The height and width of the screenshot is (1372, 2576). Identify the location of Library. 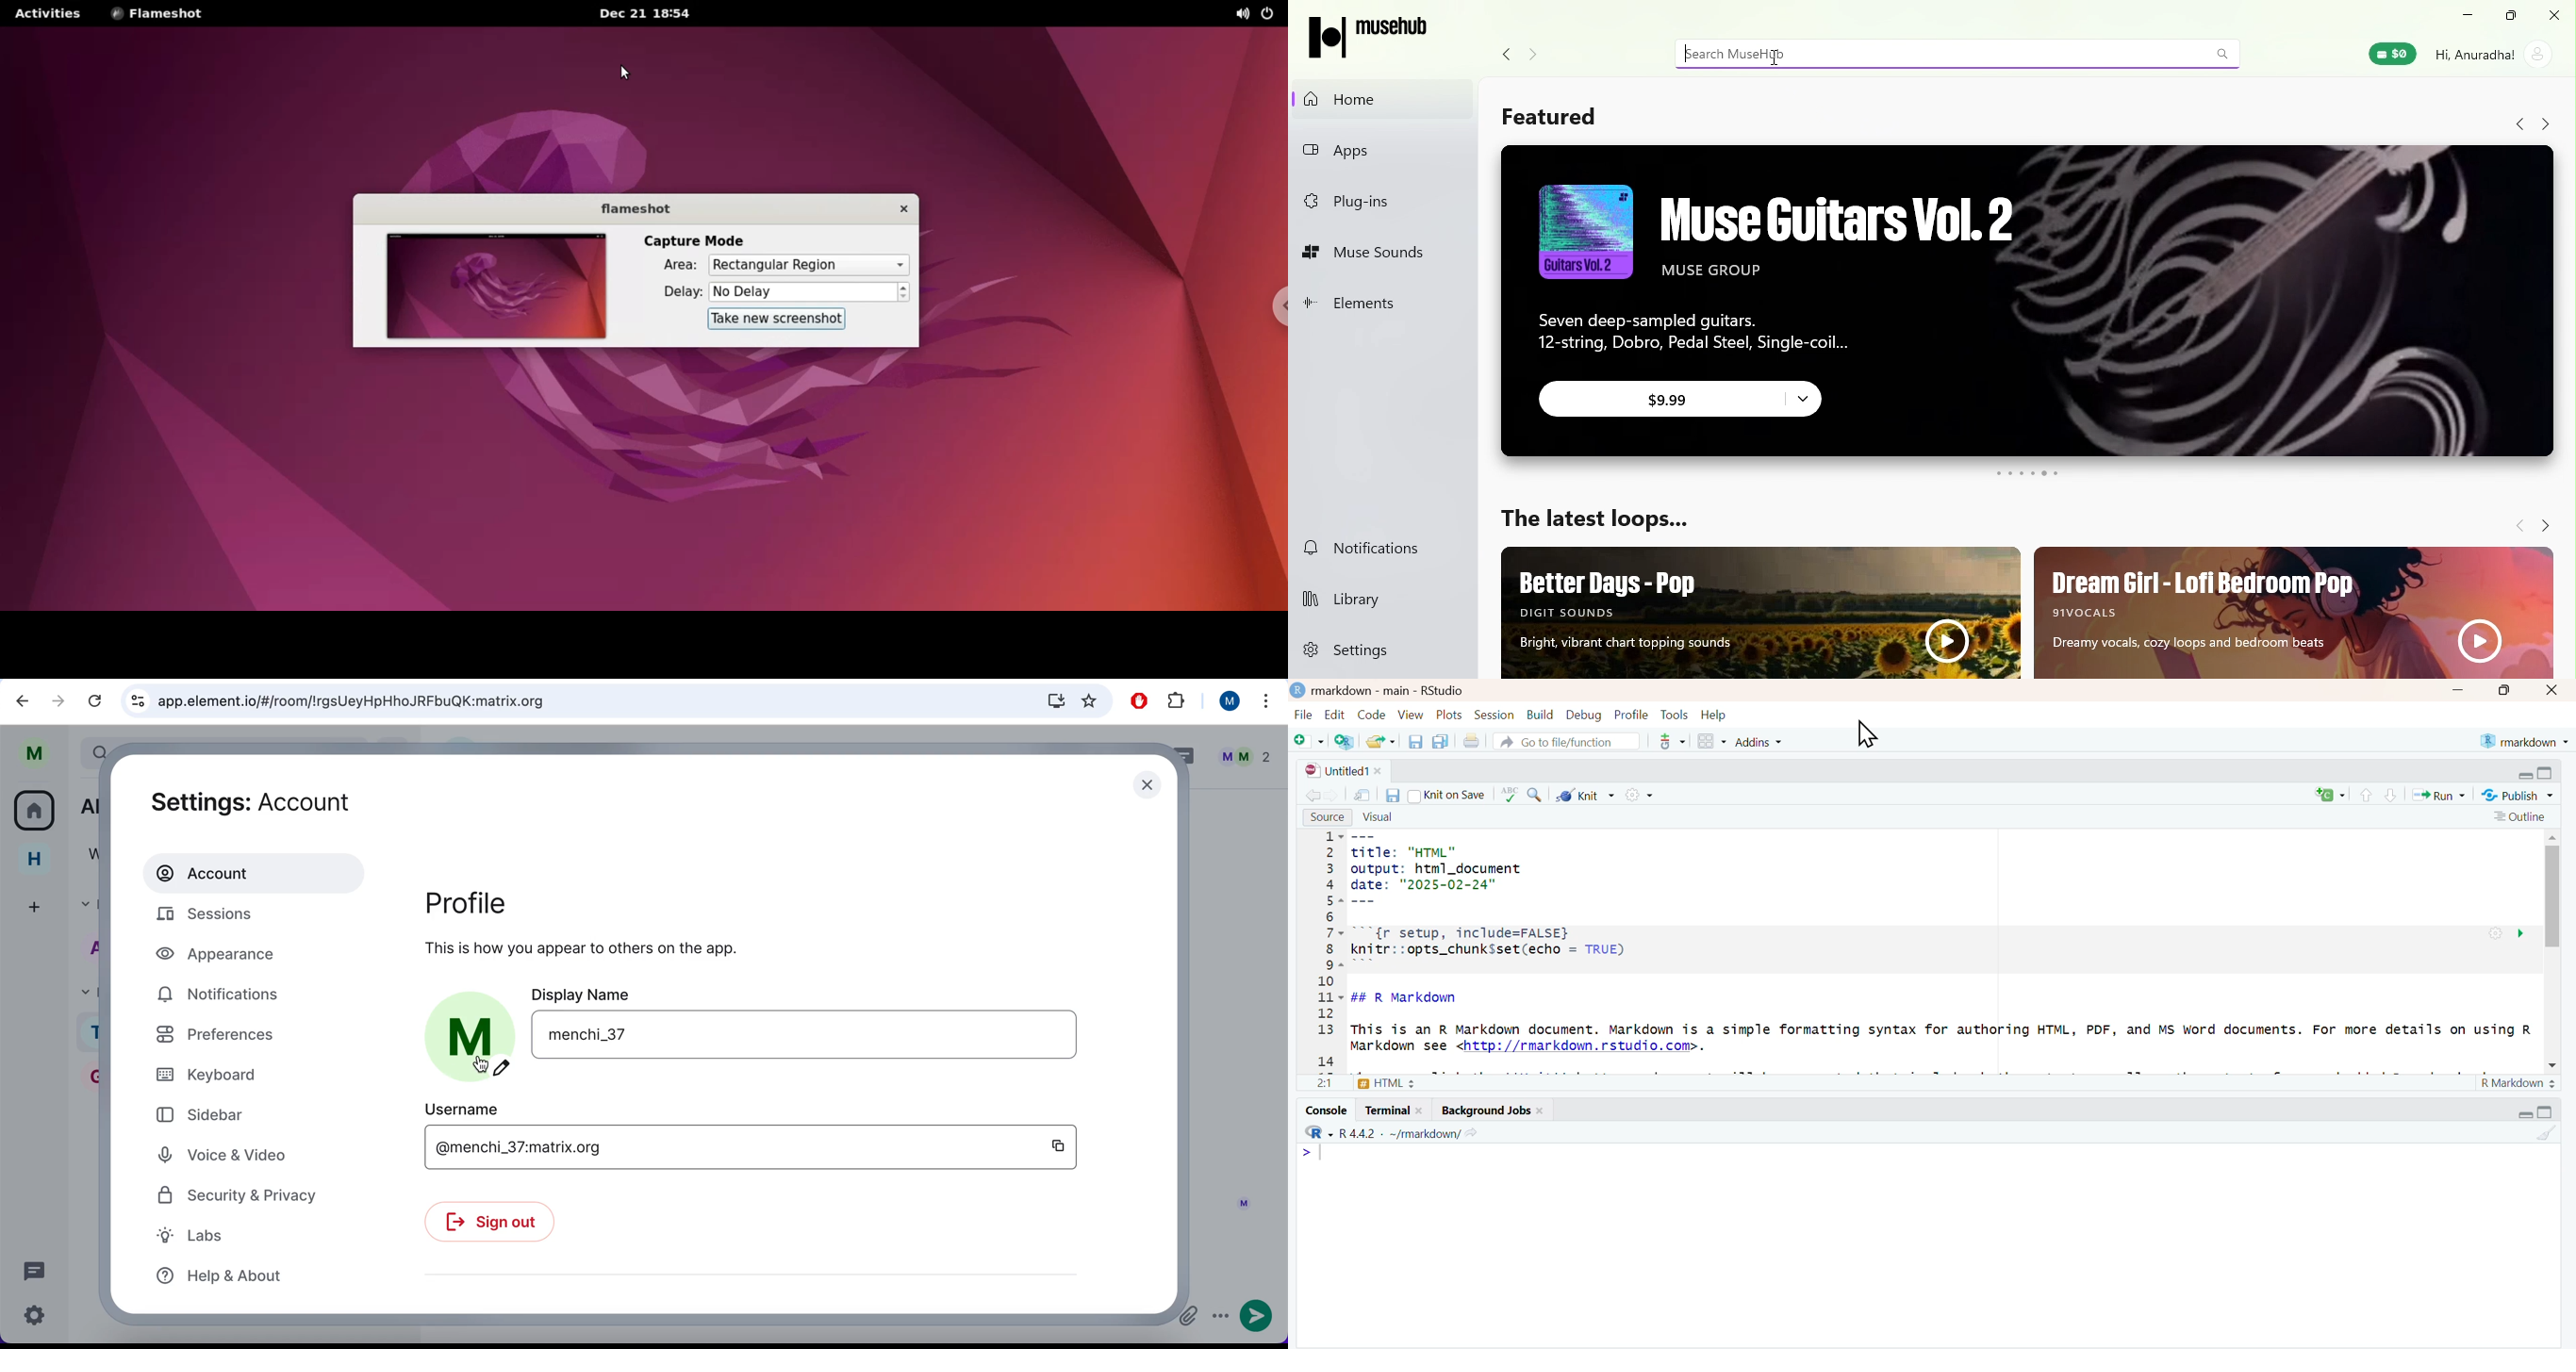
(1378, 600).